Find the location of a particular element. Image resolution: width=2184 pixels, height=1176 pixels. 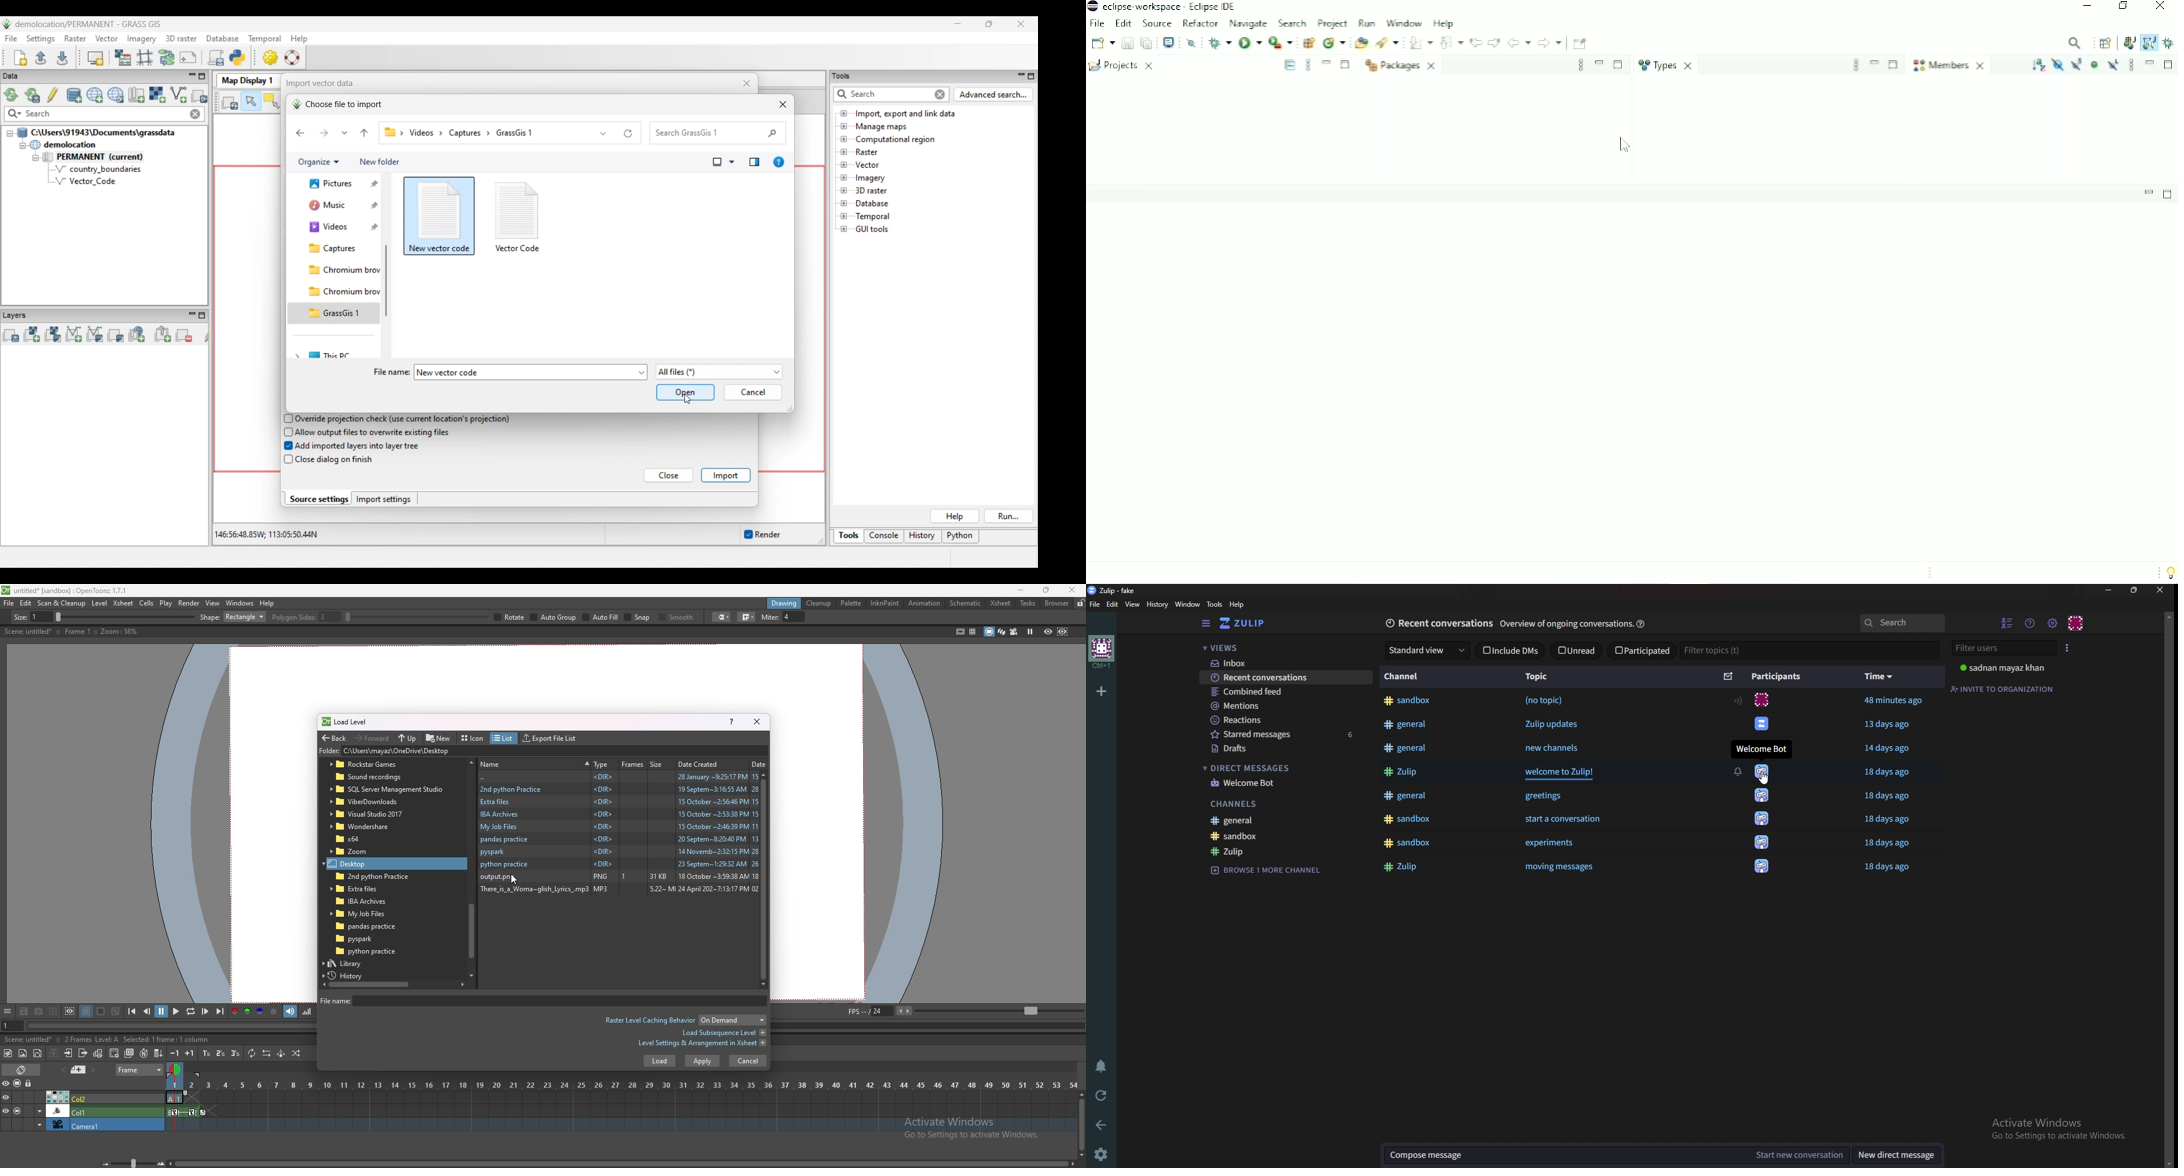

folder is located at coordinates (365, 938).